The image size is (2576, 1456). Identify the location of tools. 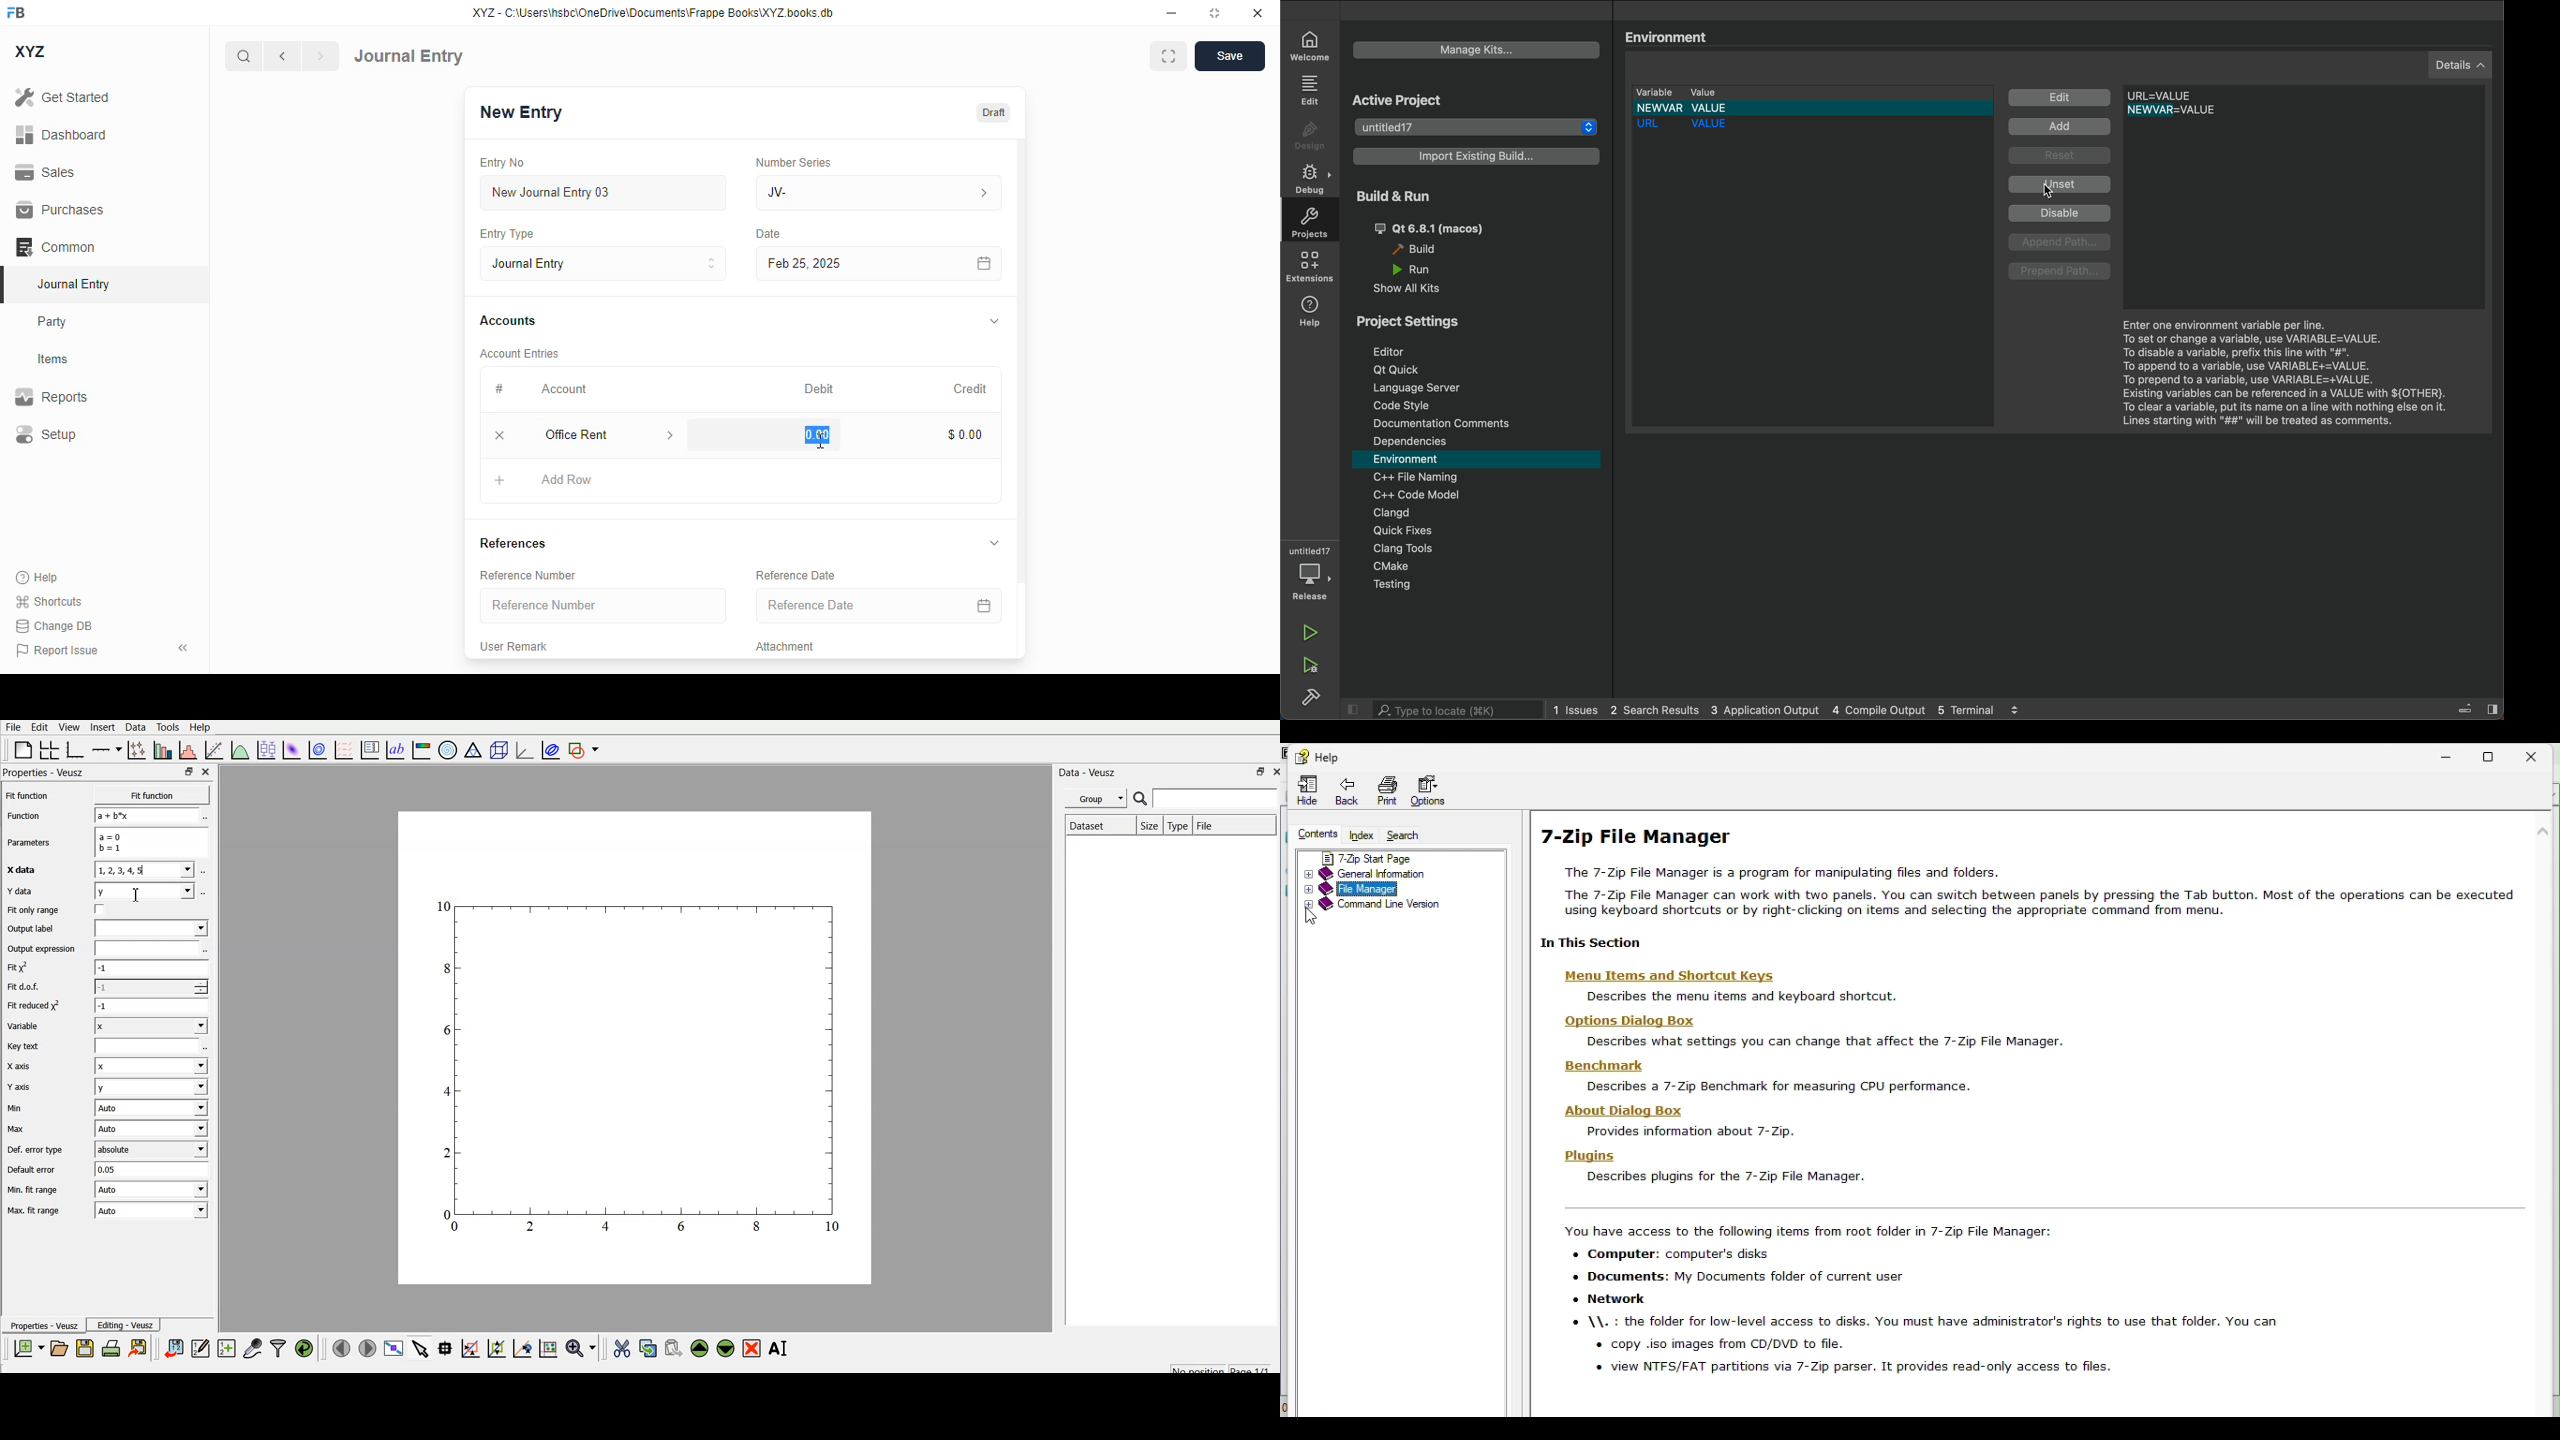
(166, 726).